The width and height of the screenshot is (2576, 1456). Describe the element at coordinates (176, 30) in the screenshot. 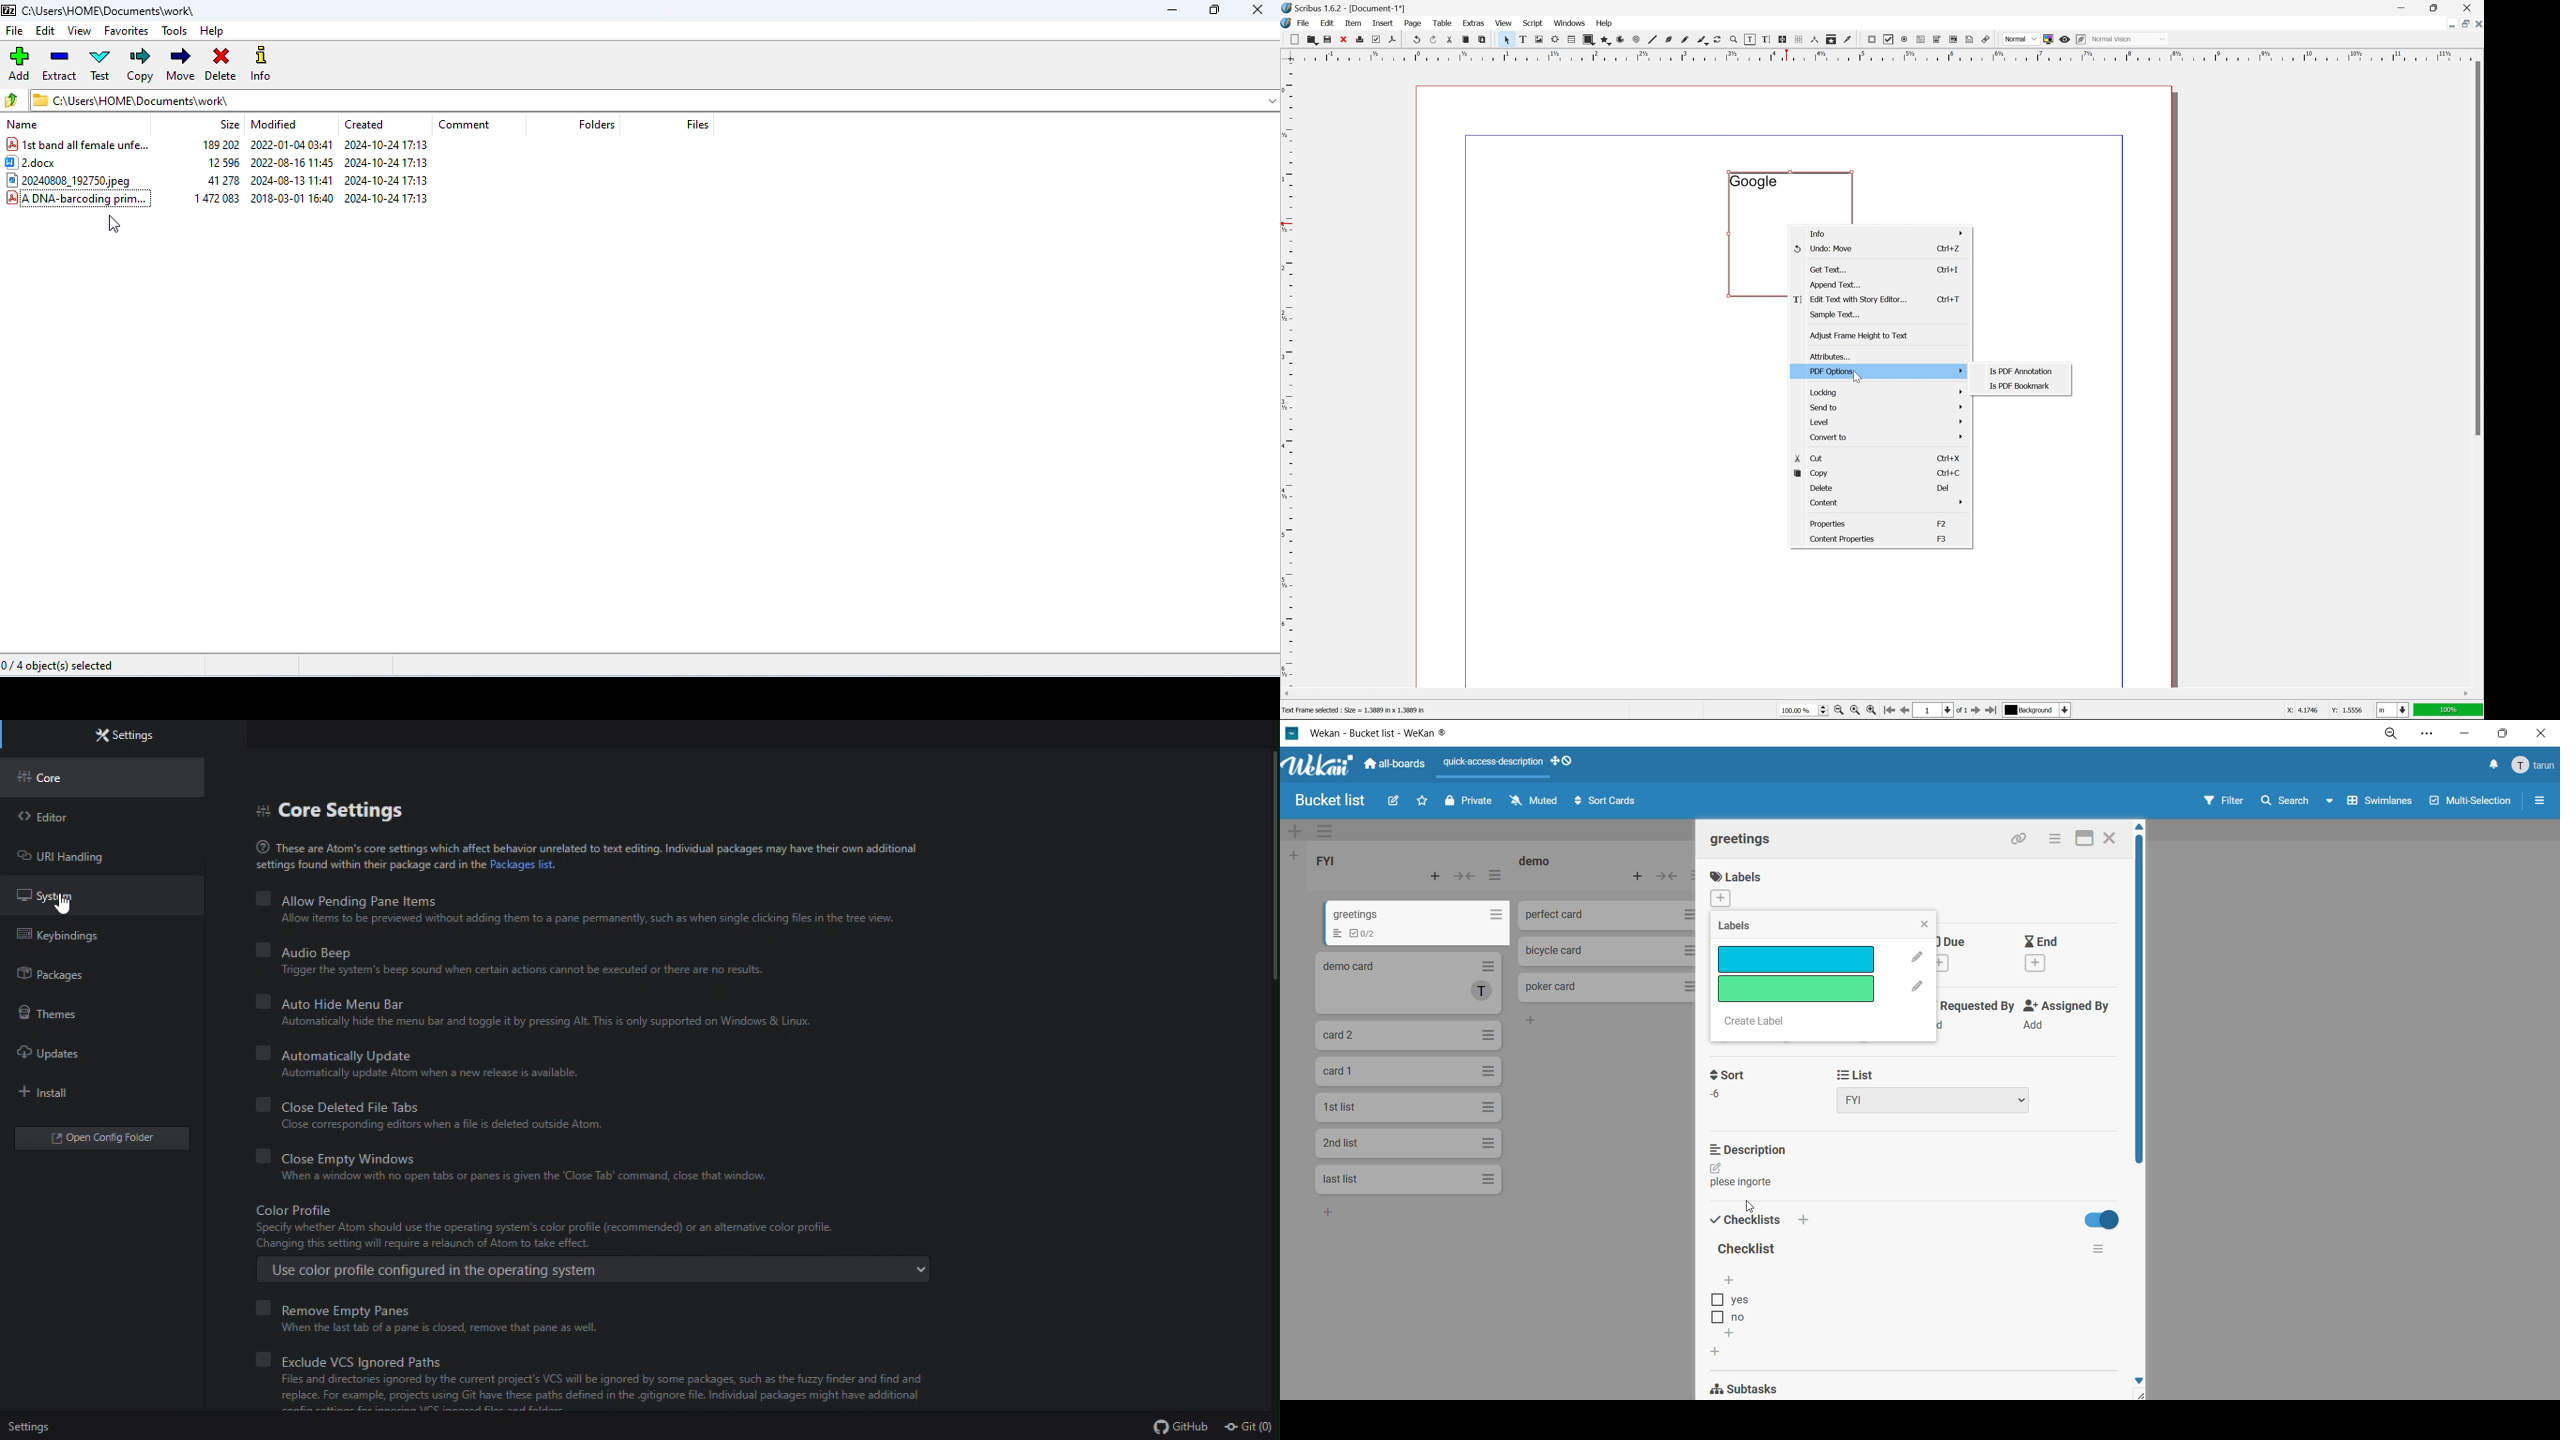

I see `tools` at that location.